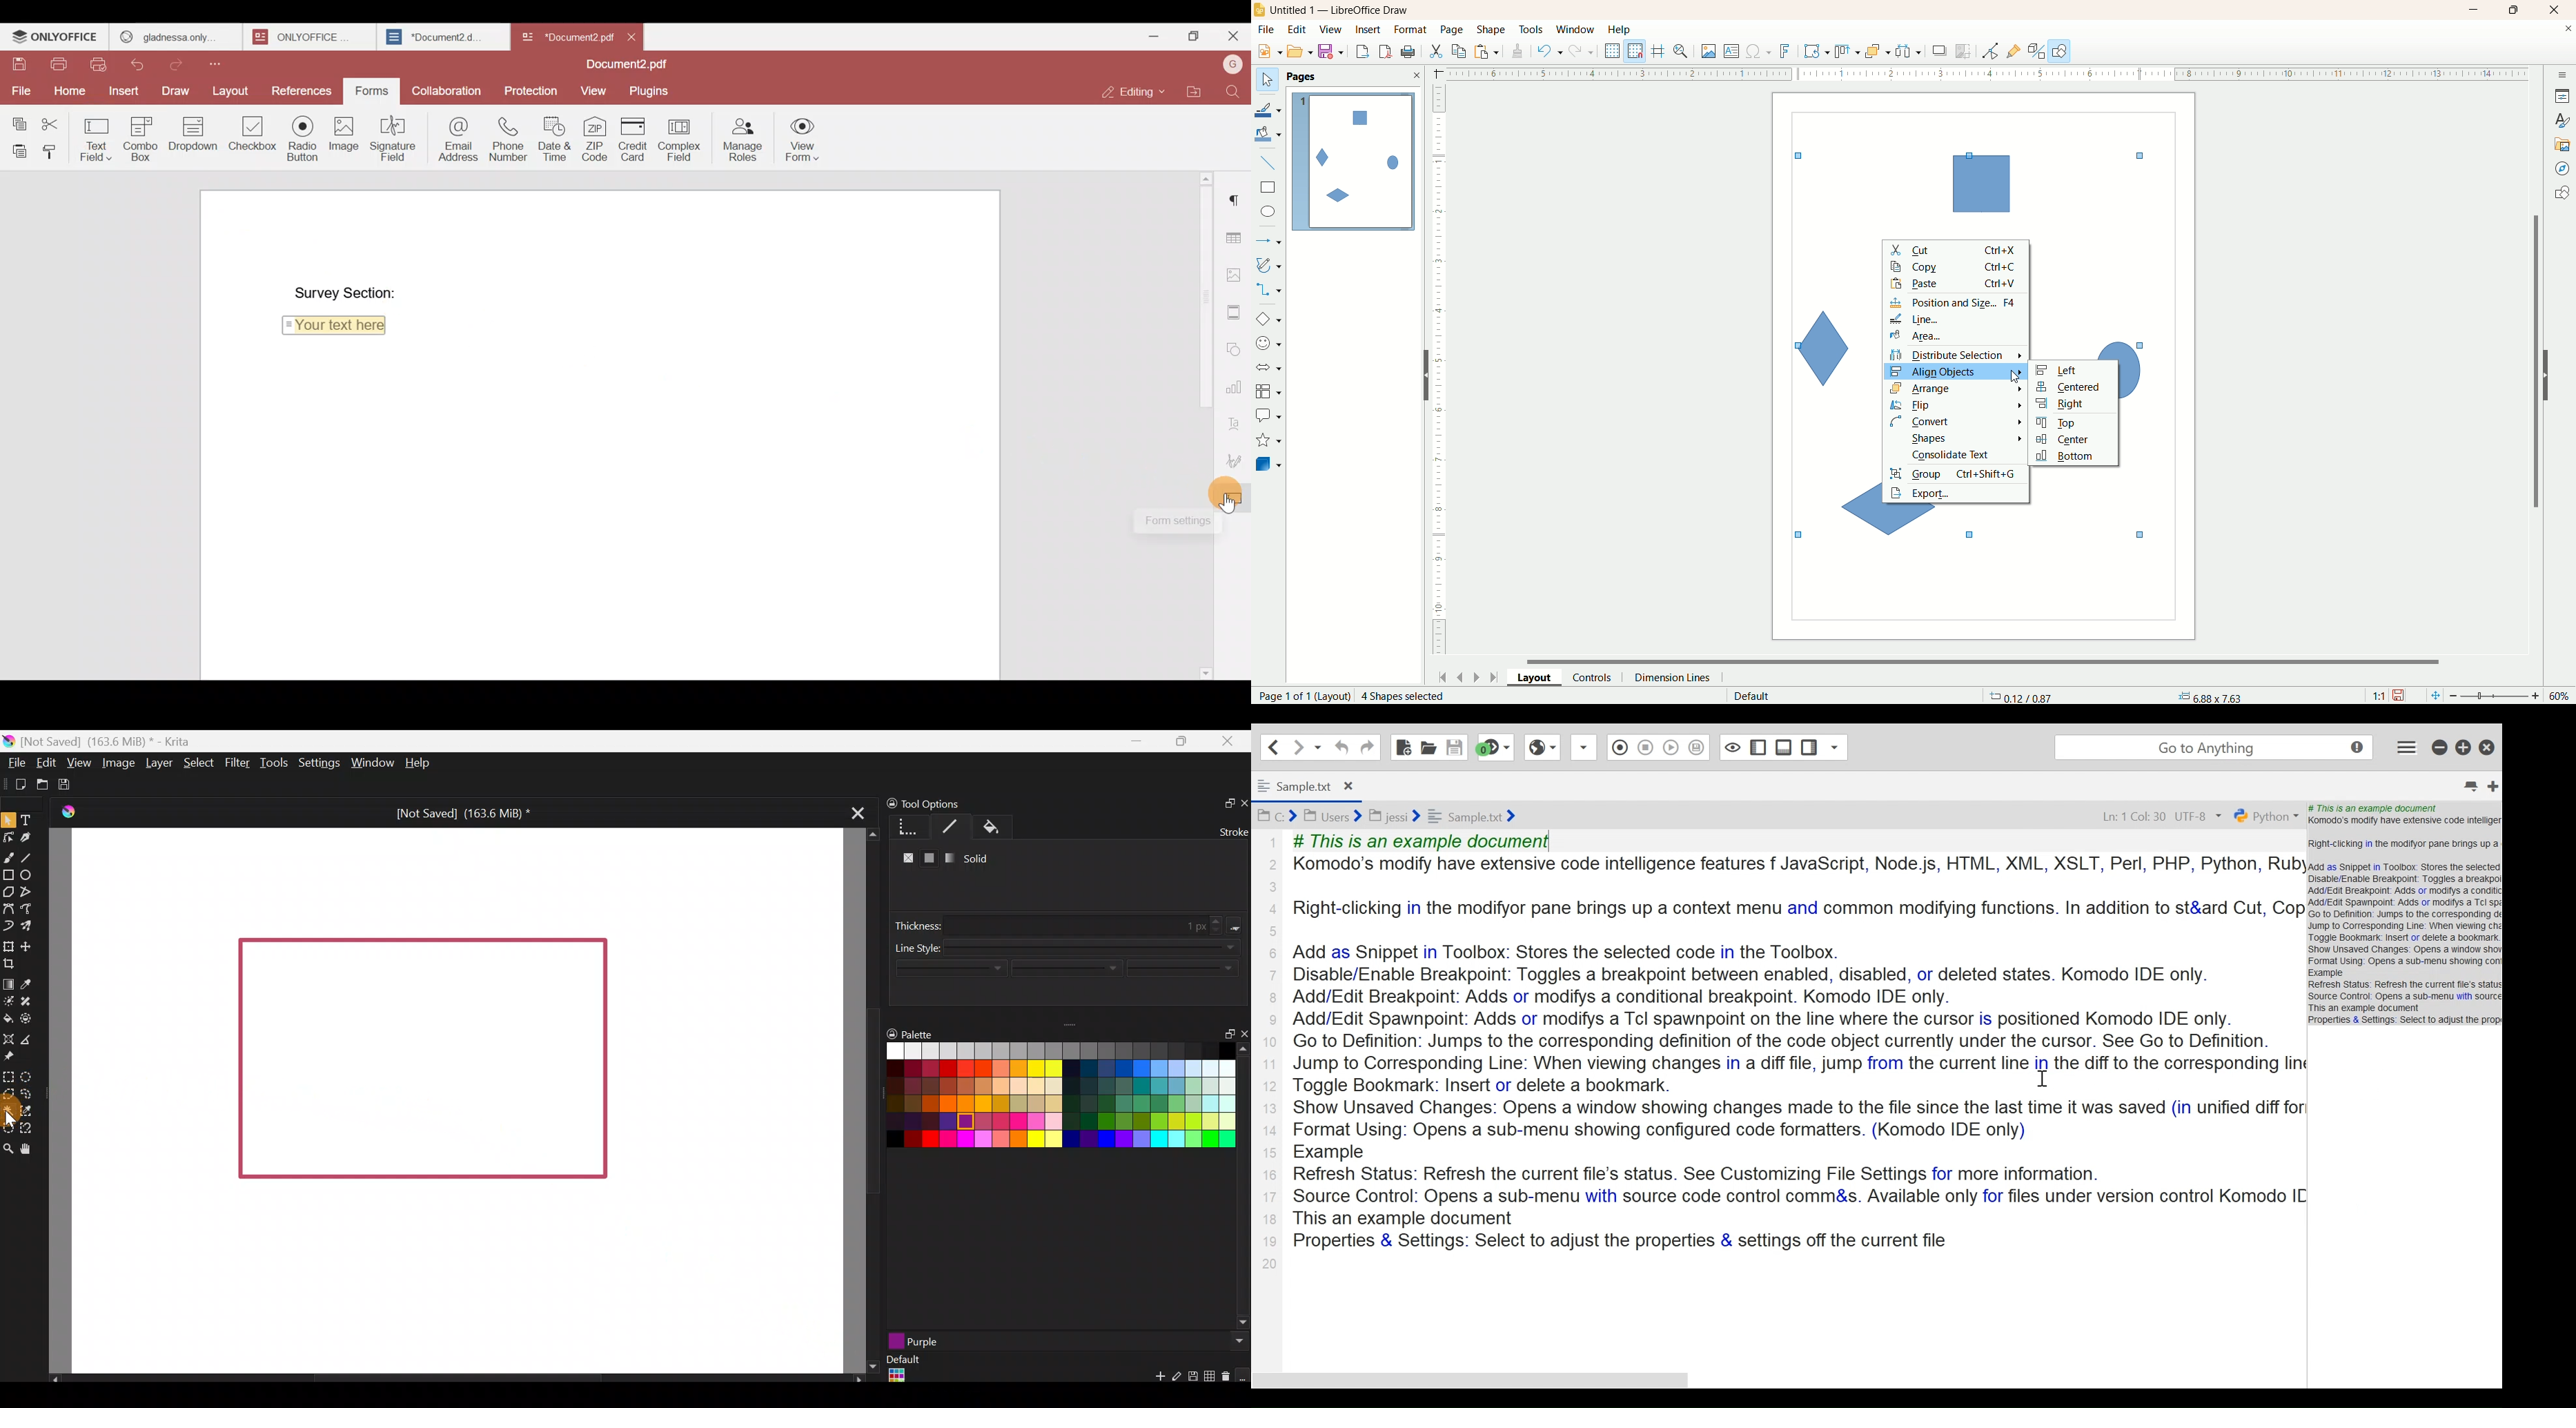 The image size is (2576, 1428). I want to click on curves and polygon, so click(1270, 265).